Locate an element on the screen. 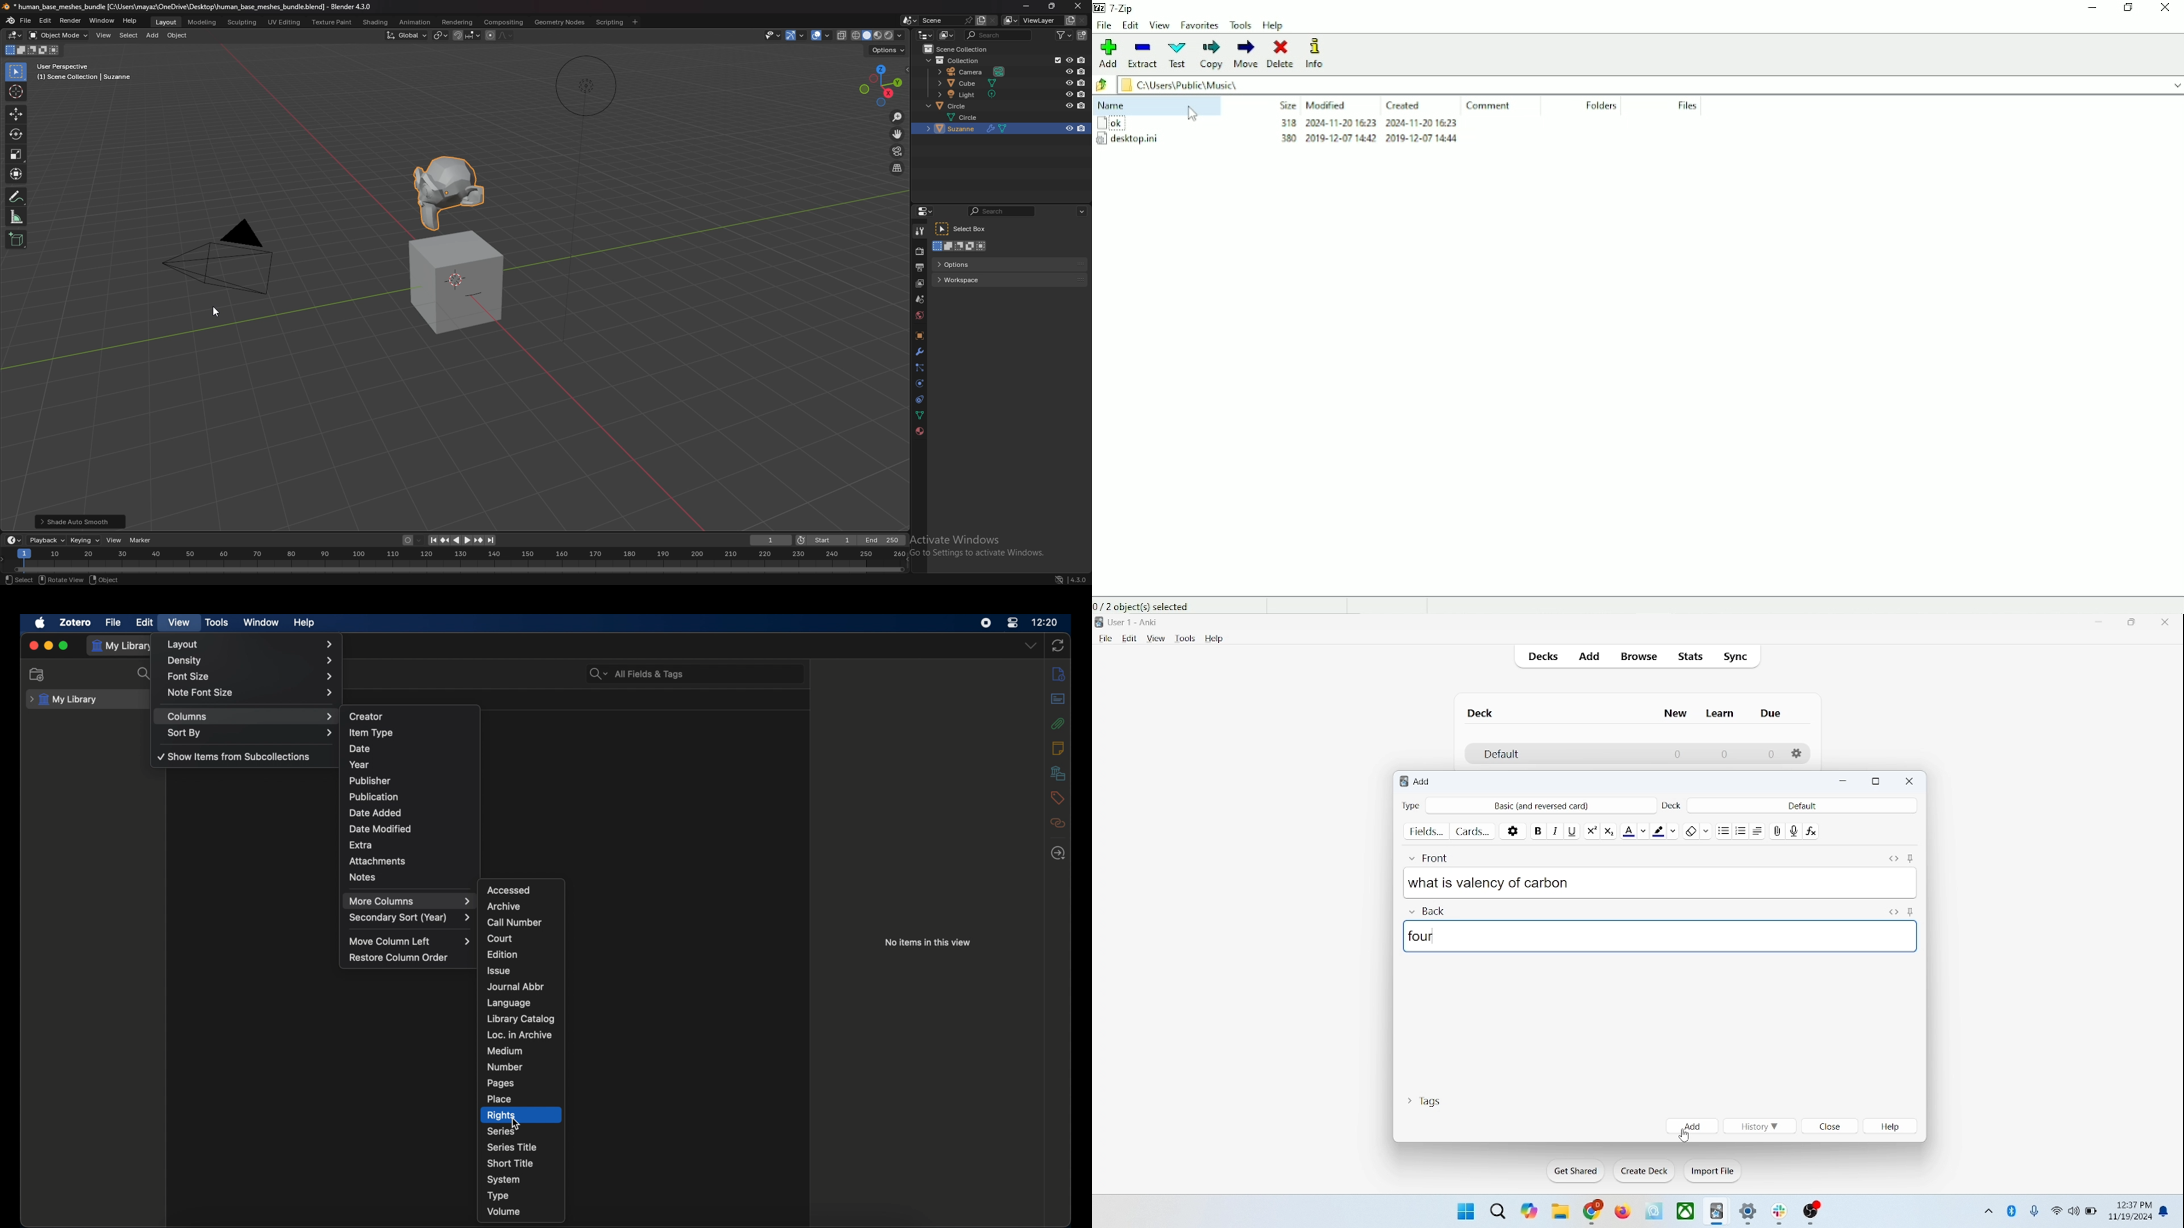 The width and height of the screenshot is (2184, 1232). drop down is located at coordinates (2171, 84).